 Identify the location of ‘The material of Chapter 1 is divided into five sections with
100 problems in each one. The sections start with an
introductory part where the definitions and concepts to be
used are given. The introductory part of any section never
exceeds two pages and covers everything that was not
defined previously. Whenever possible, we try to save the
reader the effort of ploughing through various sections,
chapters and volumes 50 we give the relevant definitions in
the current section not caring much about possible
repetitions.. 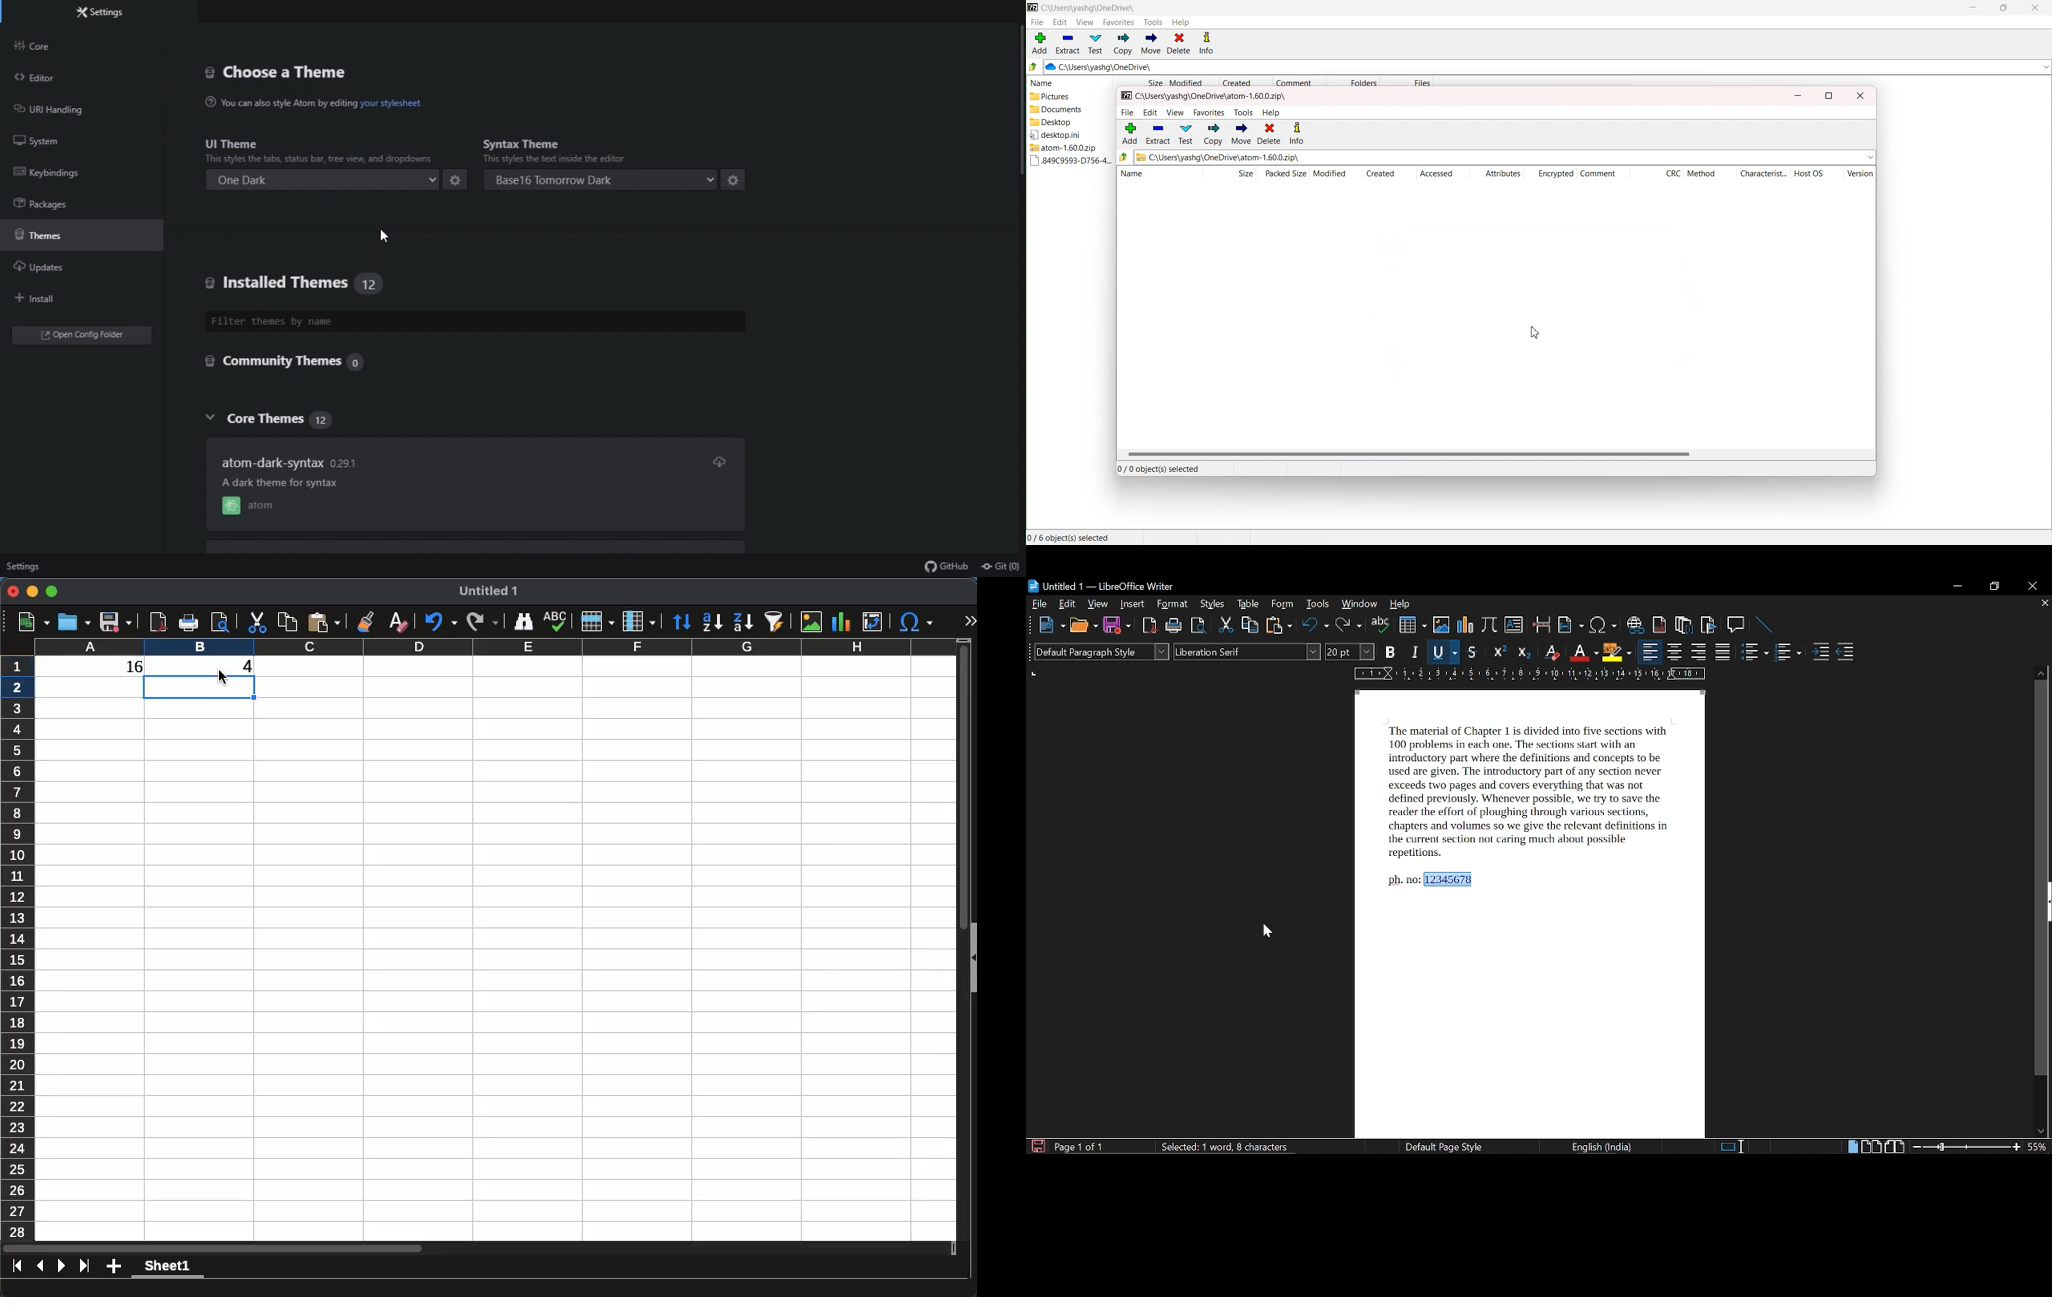
(1527, 791).